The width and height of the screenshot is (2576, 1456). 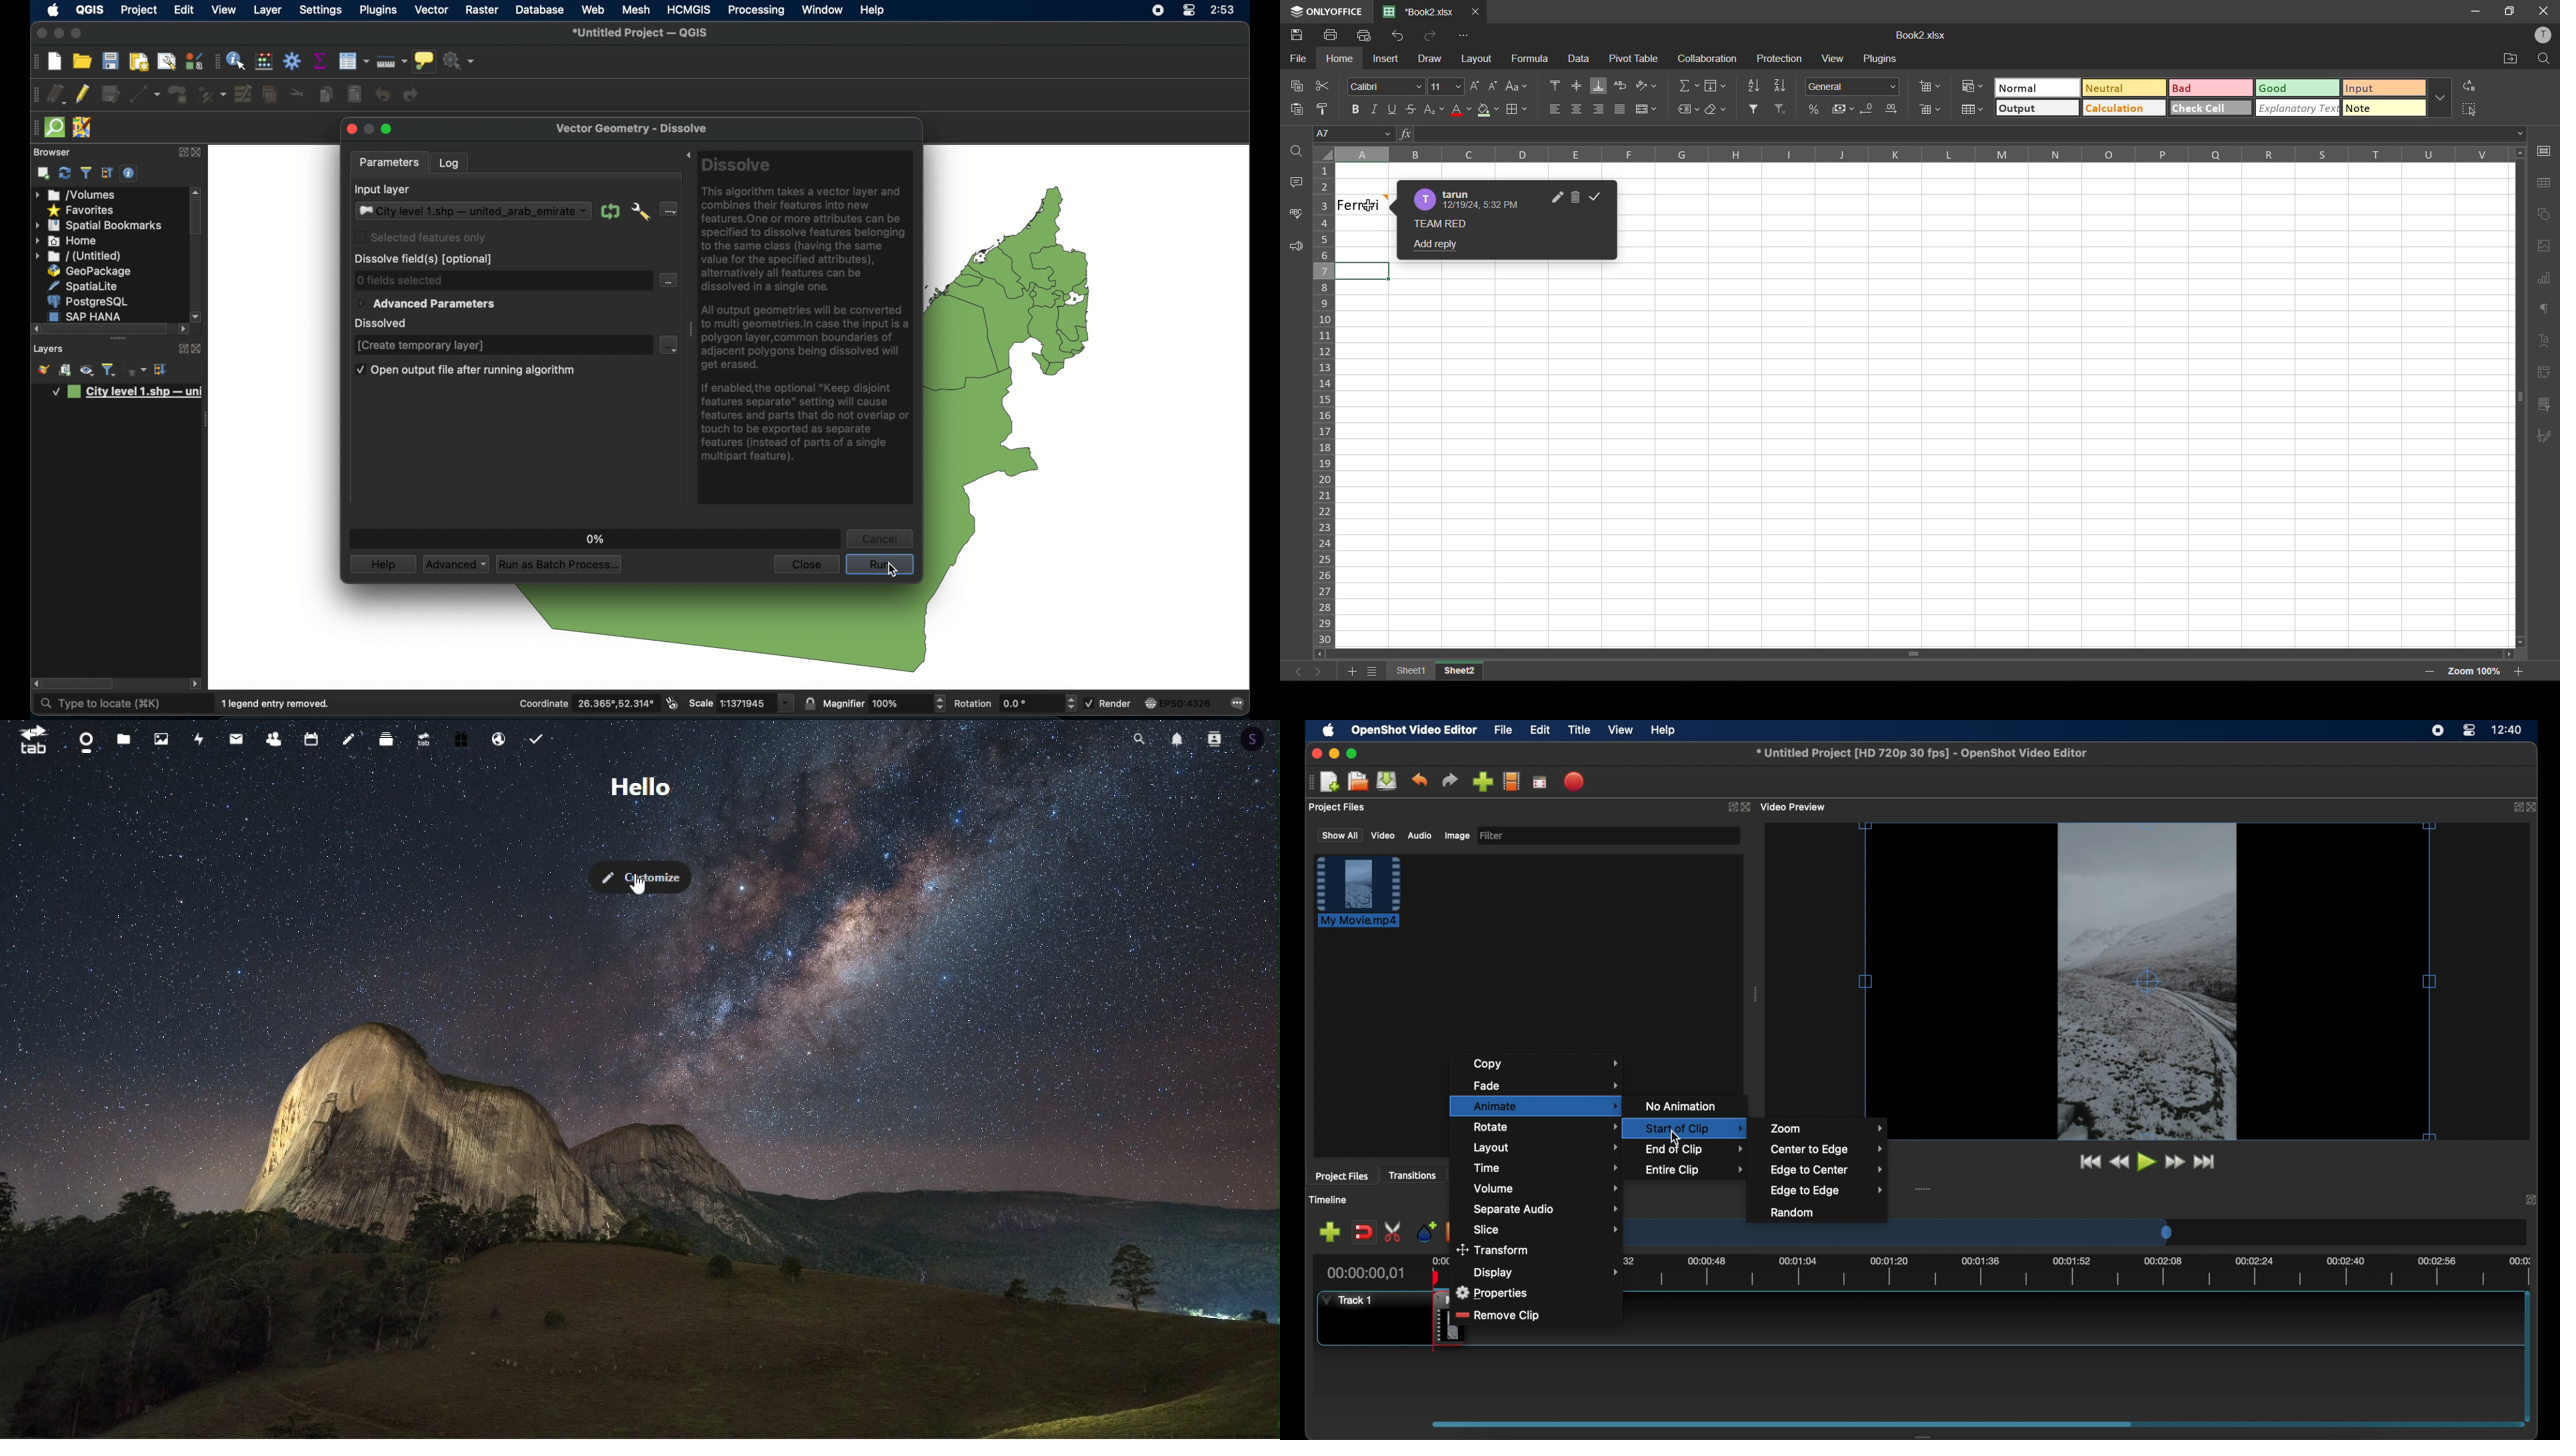 What do you see at coordinates (1363, 1233) in the screenshot?
I see `disable snapping` at bounding box center [1363, 1233].